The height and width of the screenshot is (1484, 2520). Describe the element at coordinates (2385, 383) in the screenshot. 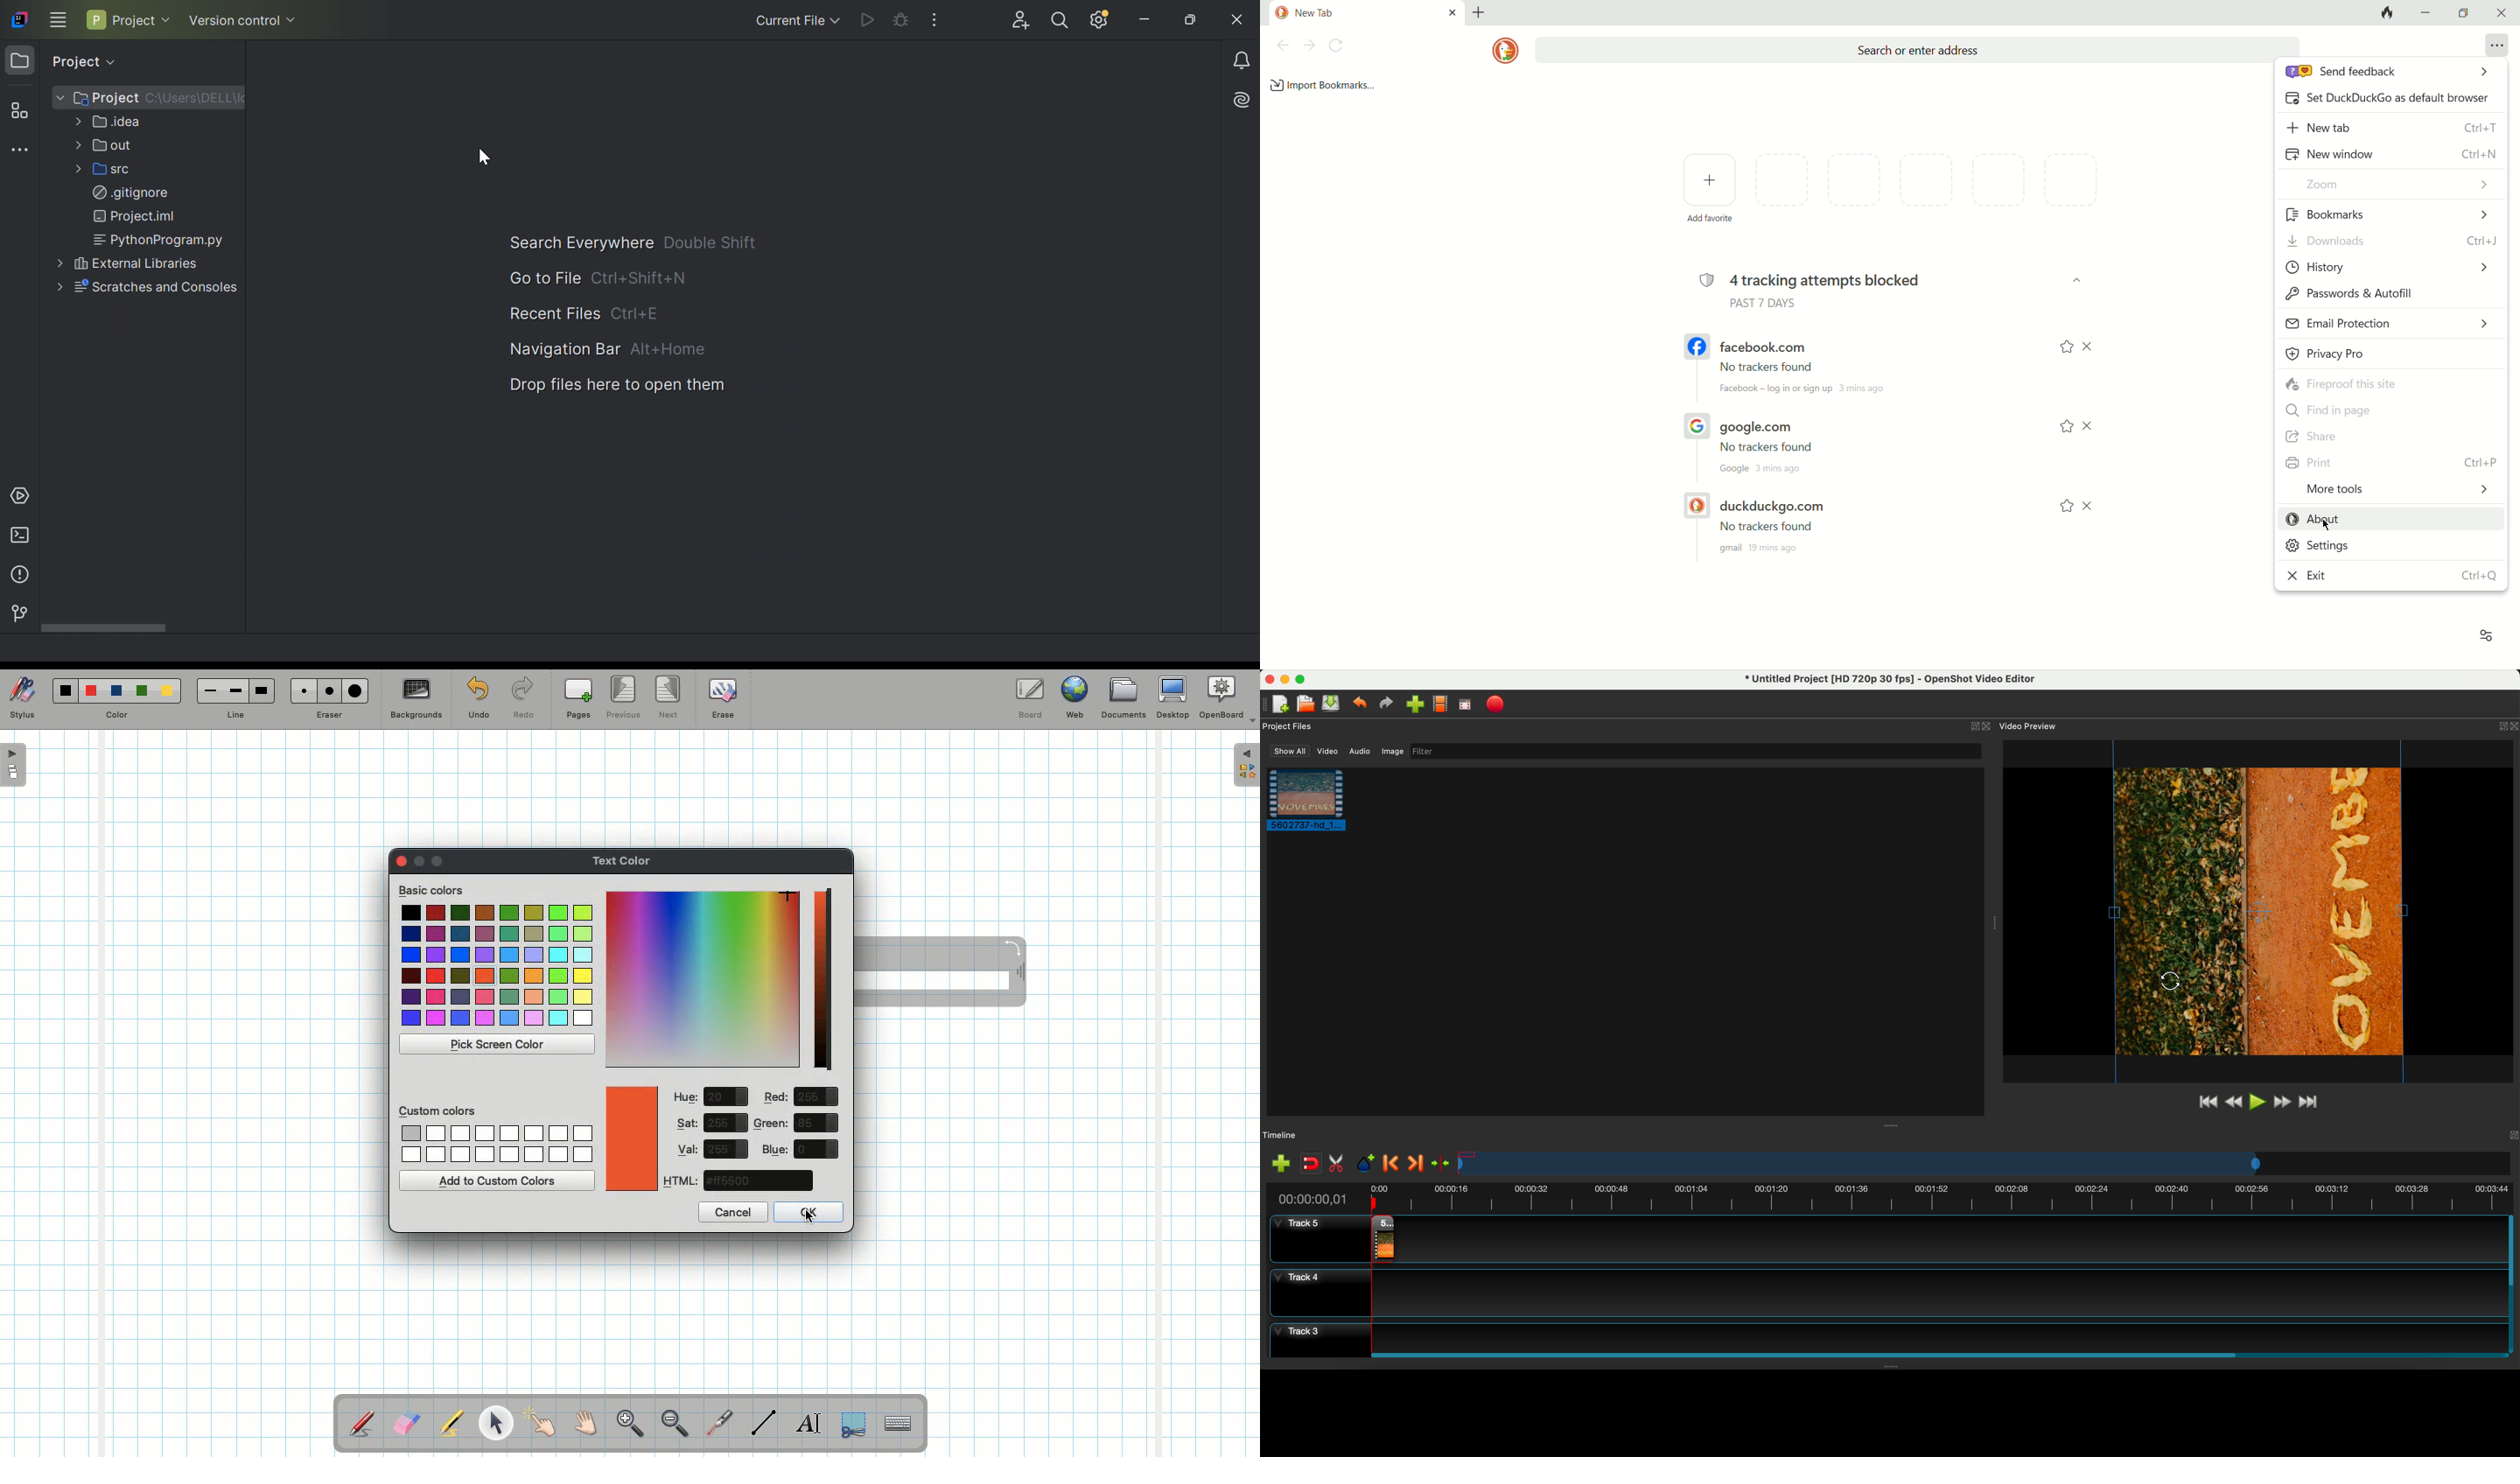

I see `fireproof this site` at that location.